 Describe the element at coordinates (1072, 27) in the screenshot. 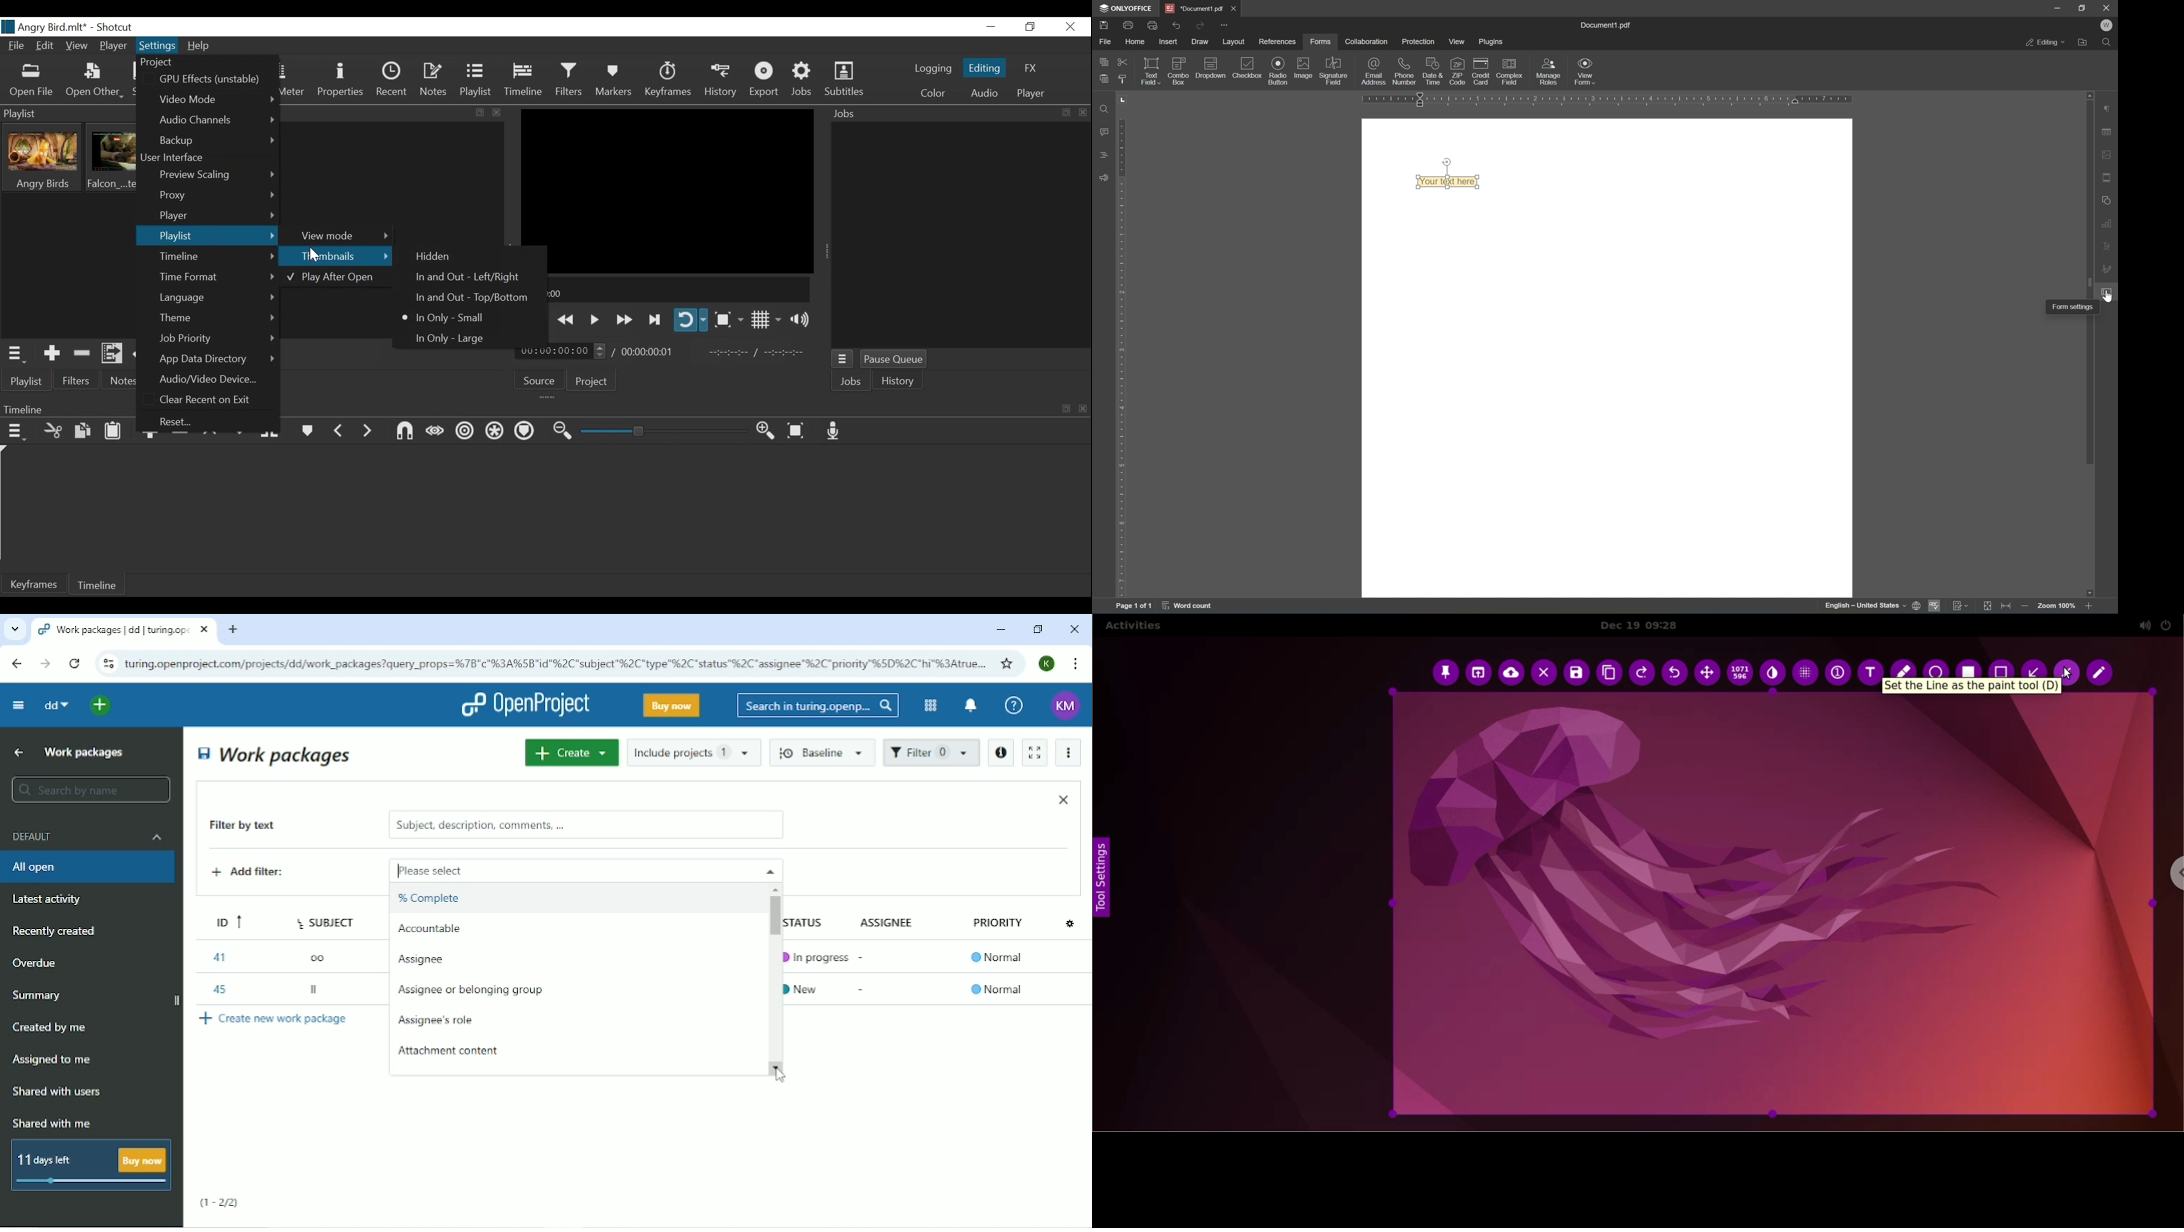

I see `Close` at that location.